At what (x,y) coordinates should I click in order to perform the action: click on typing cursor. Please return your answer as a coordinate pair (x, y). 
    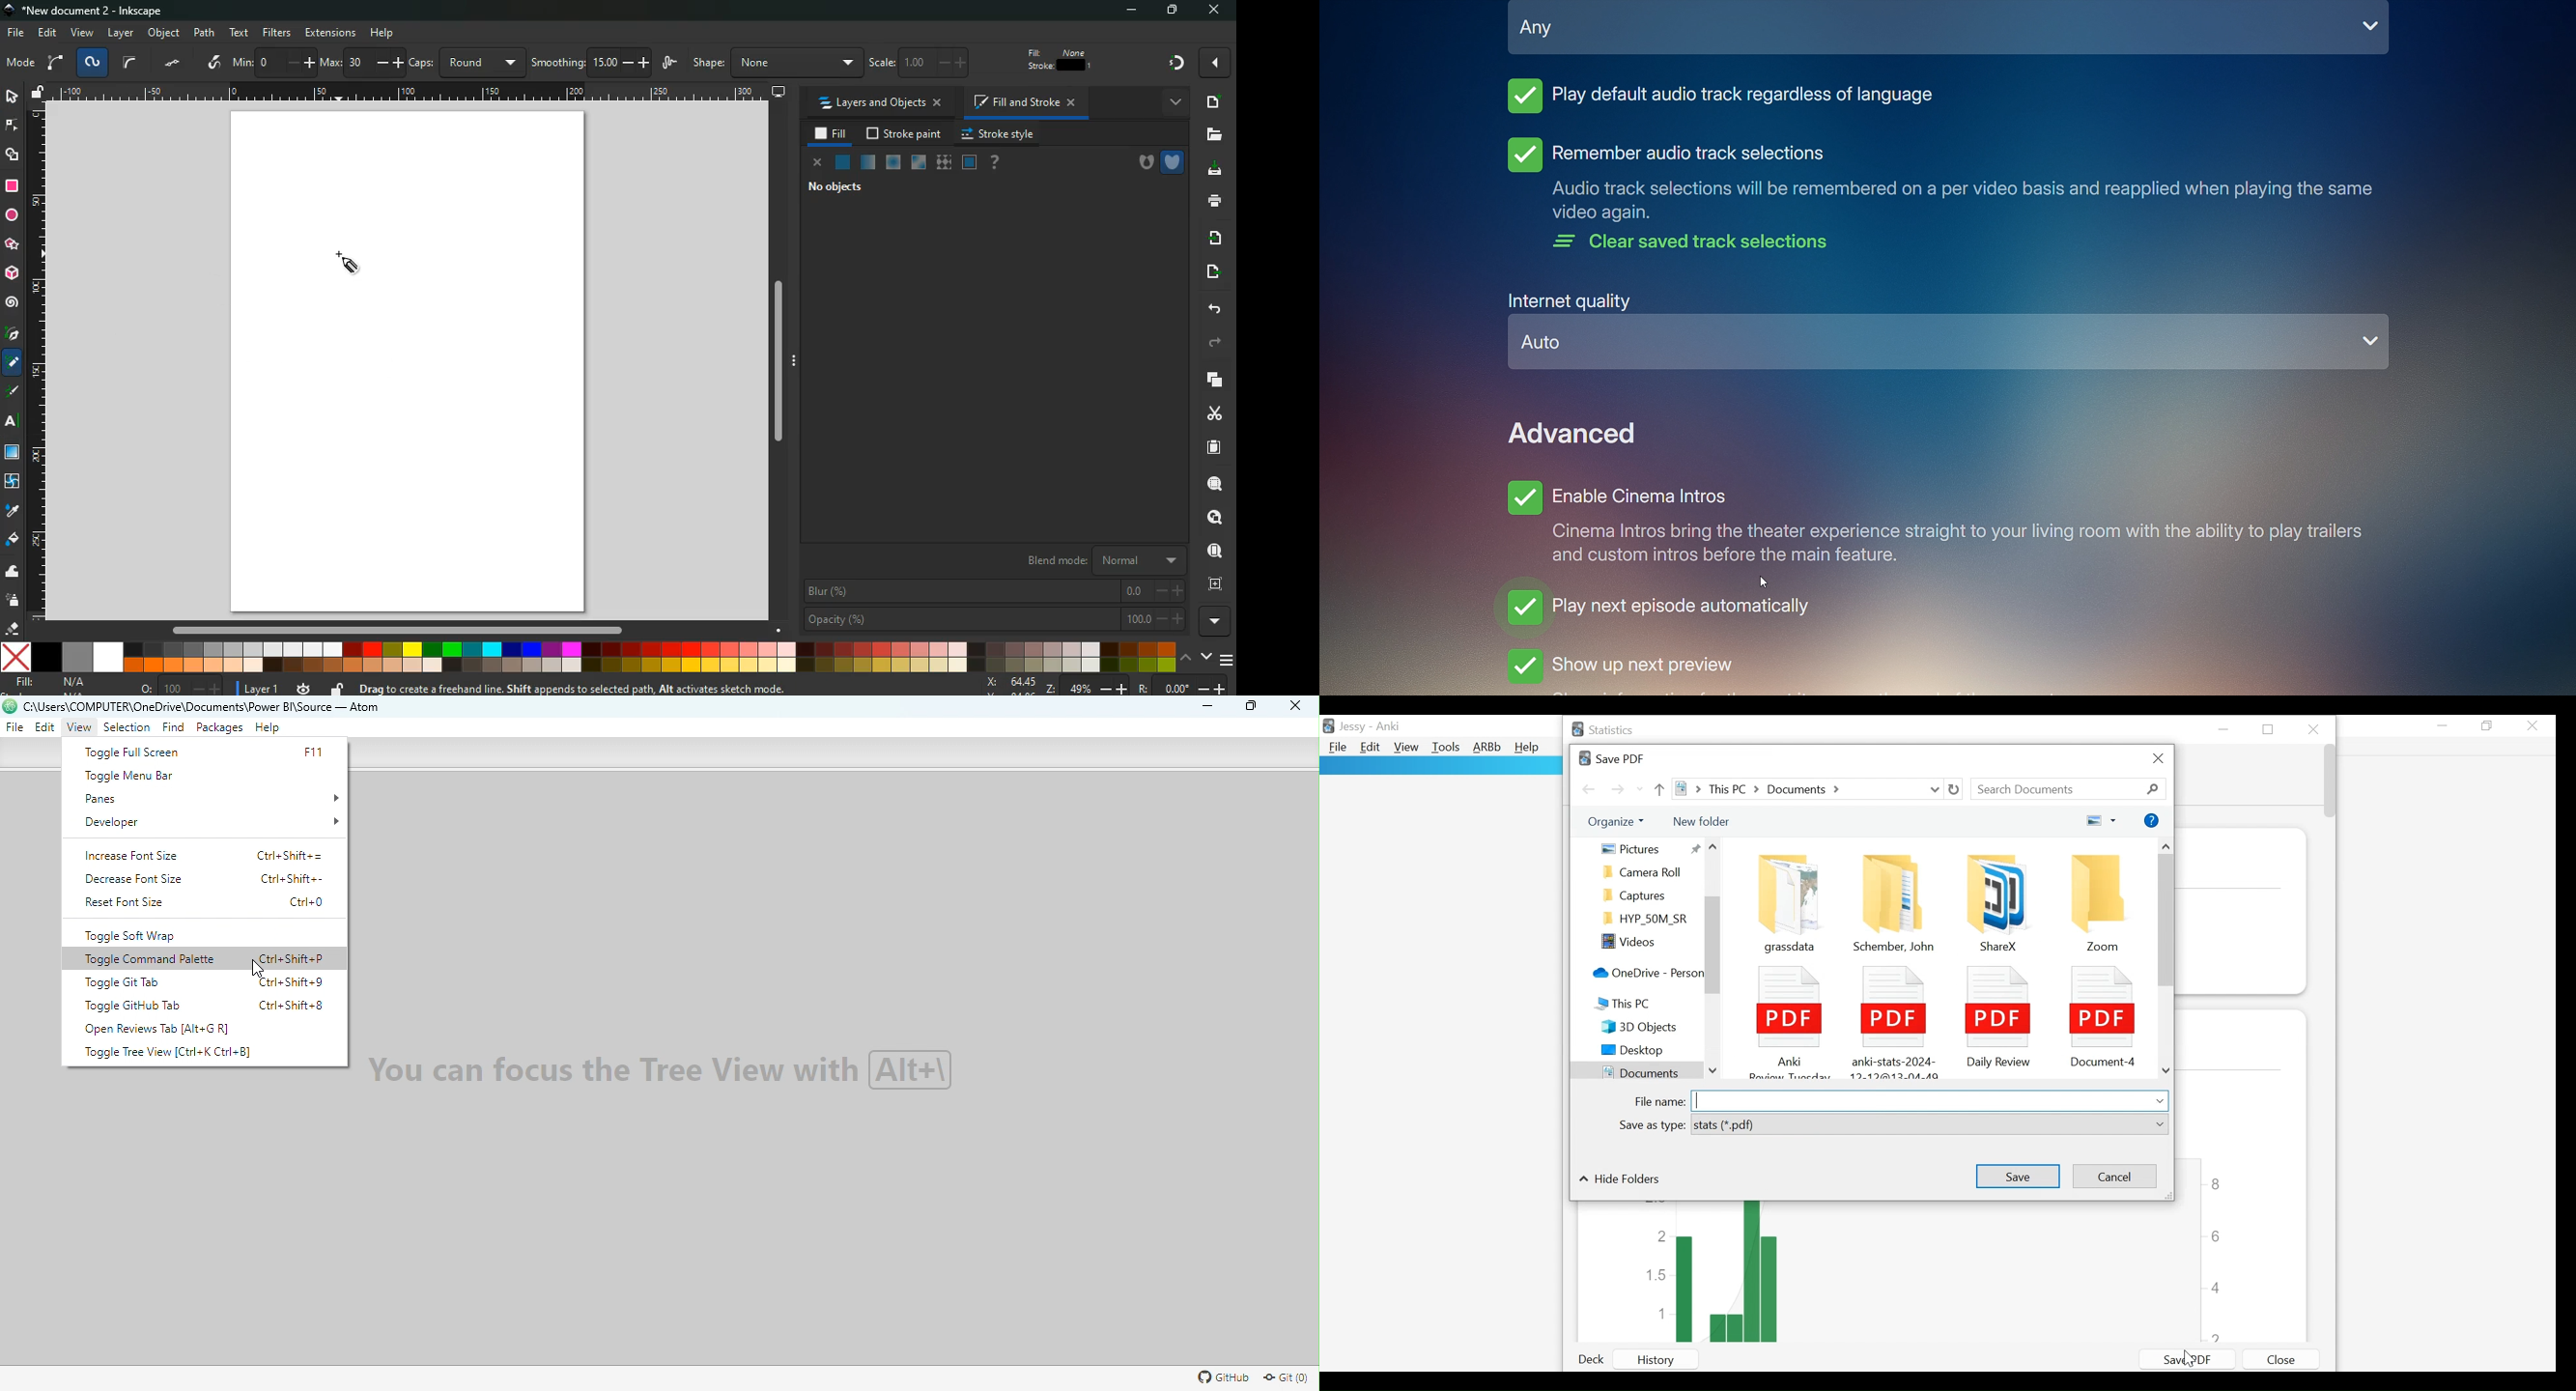
    Looking at the image, I should click on (1701, 1100).